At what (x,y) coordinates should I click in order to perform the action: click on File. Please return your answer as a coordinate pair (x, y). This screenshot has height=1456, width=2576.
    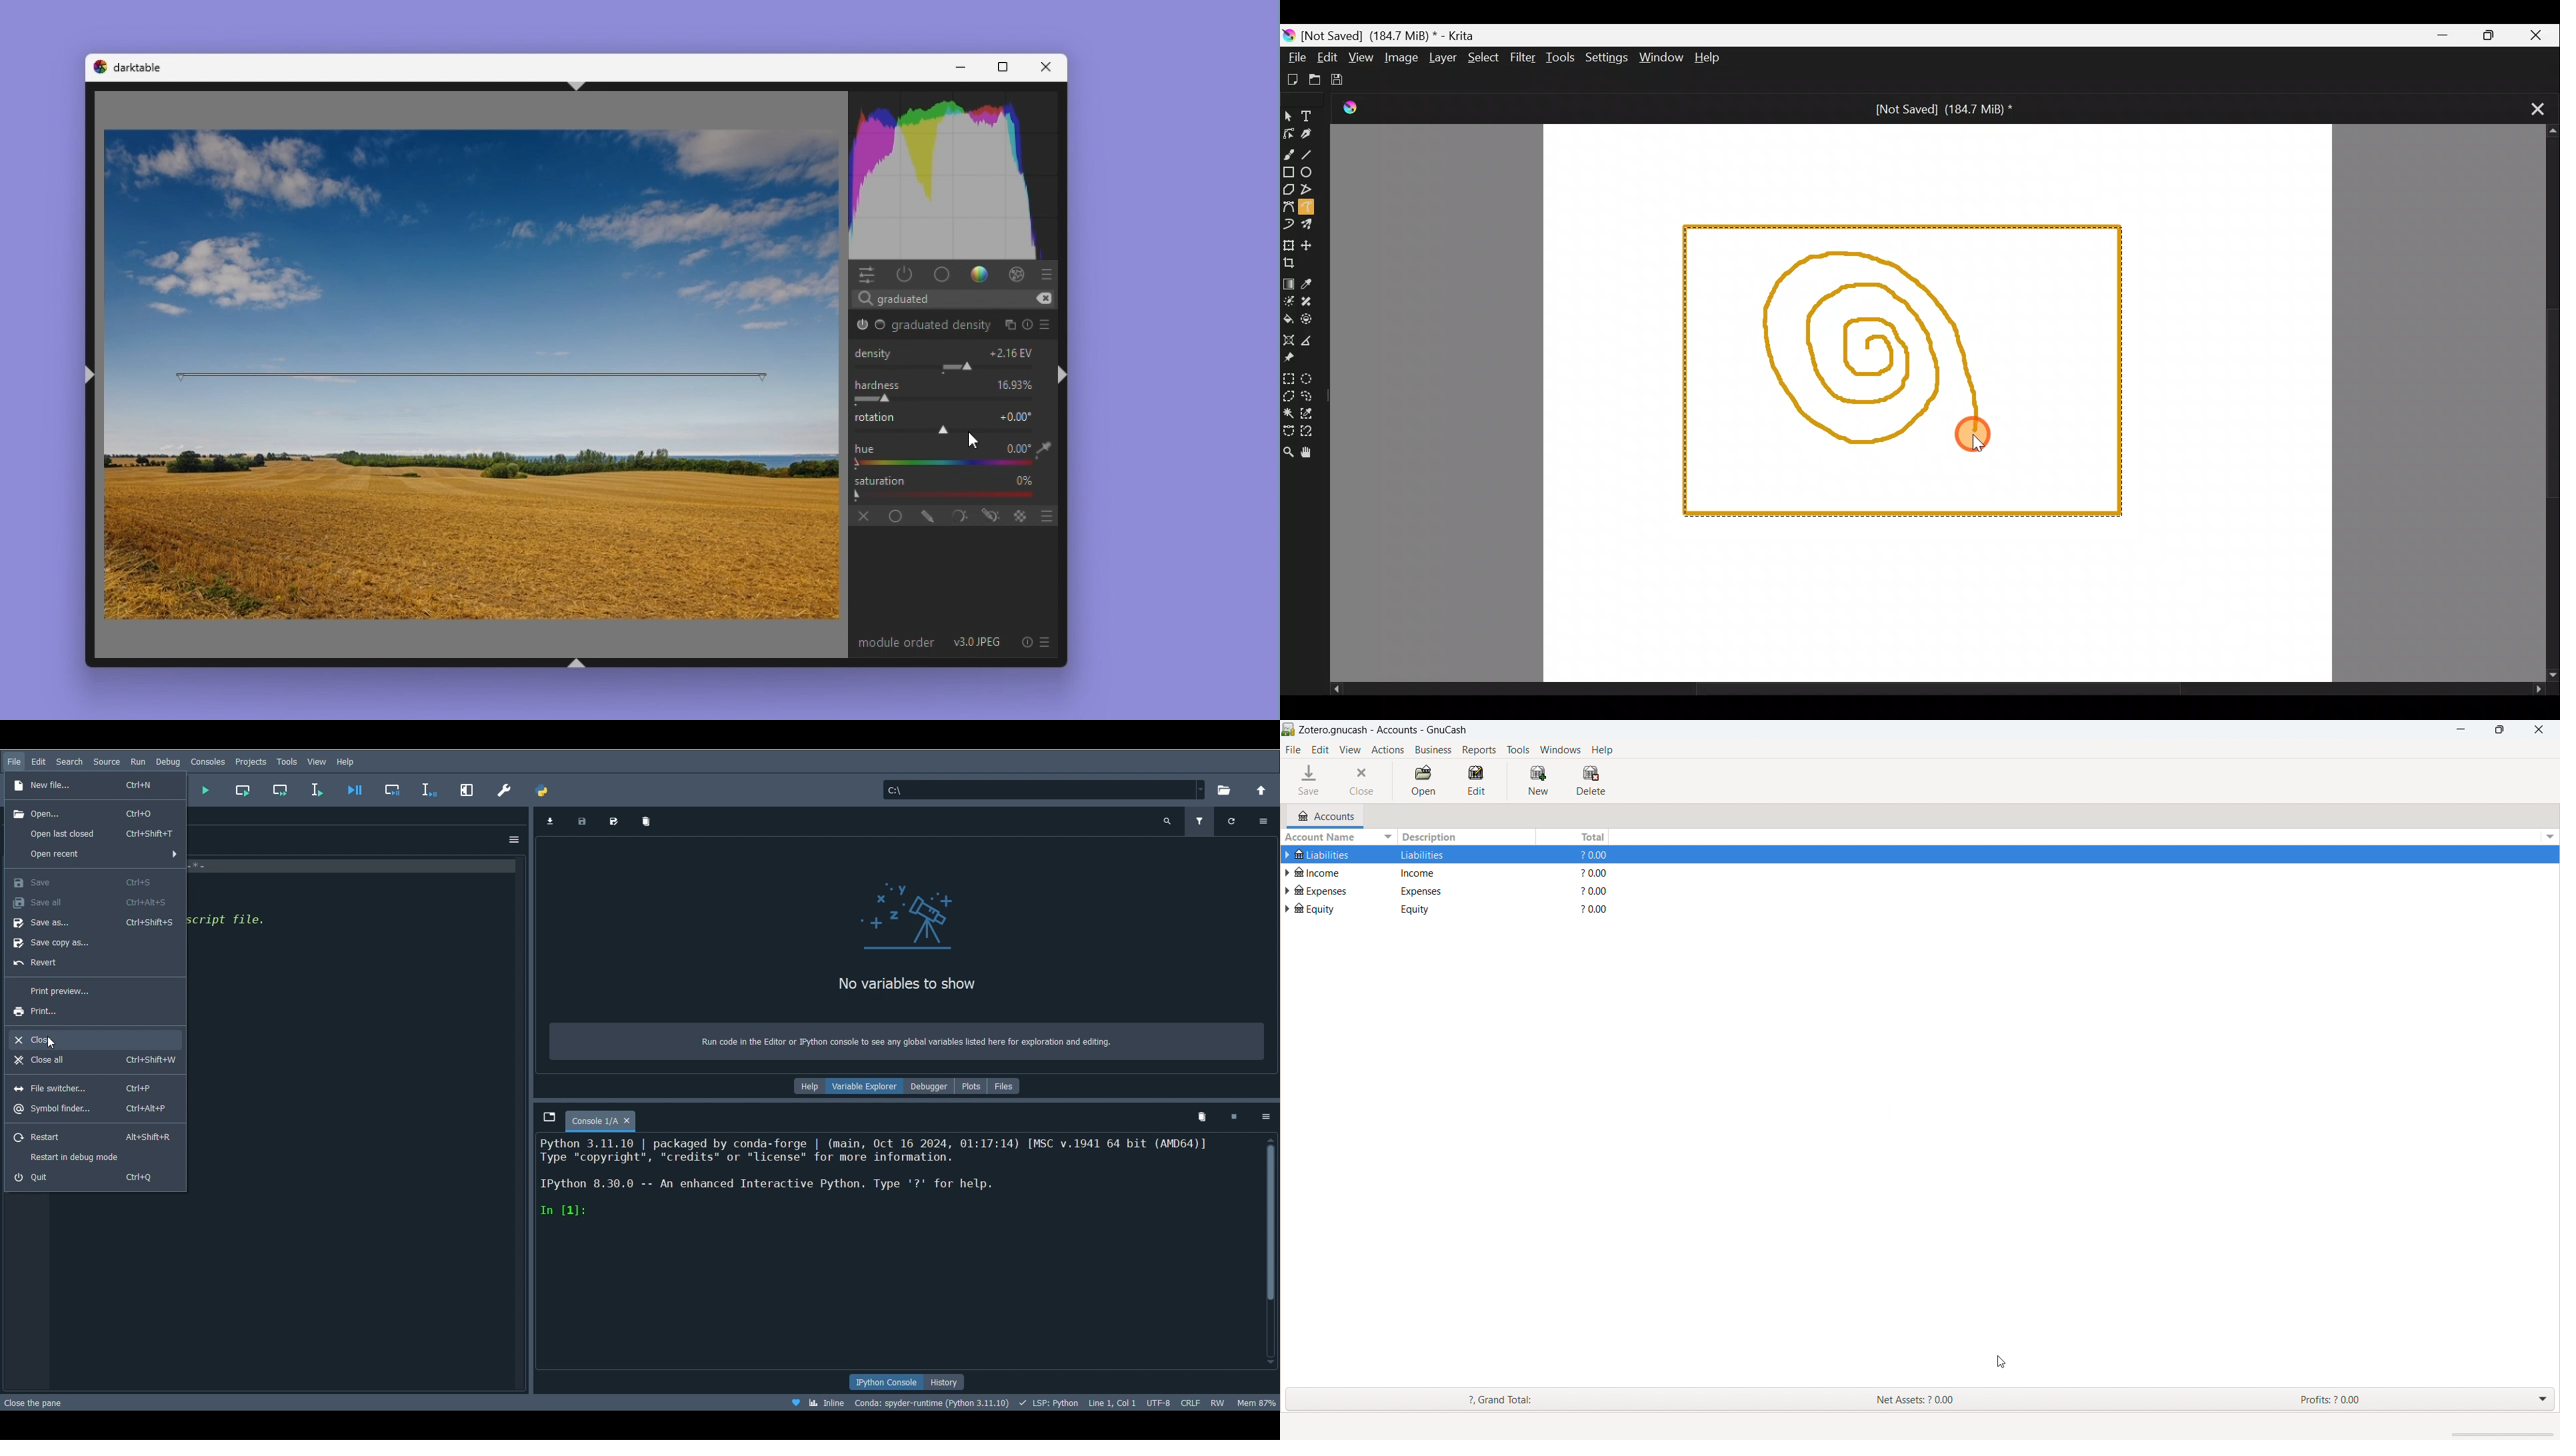
    Looking at the image, I should click on (13, 759).